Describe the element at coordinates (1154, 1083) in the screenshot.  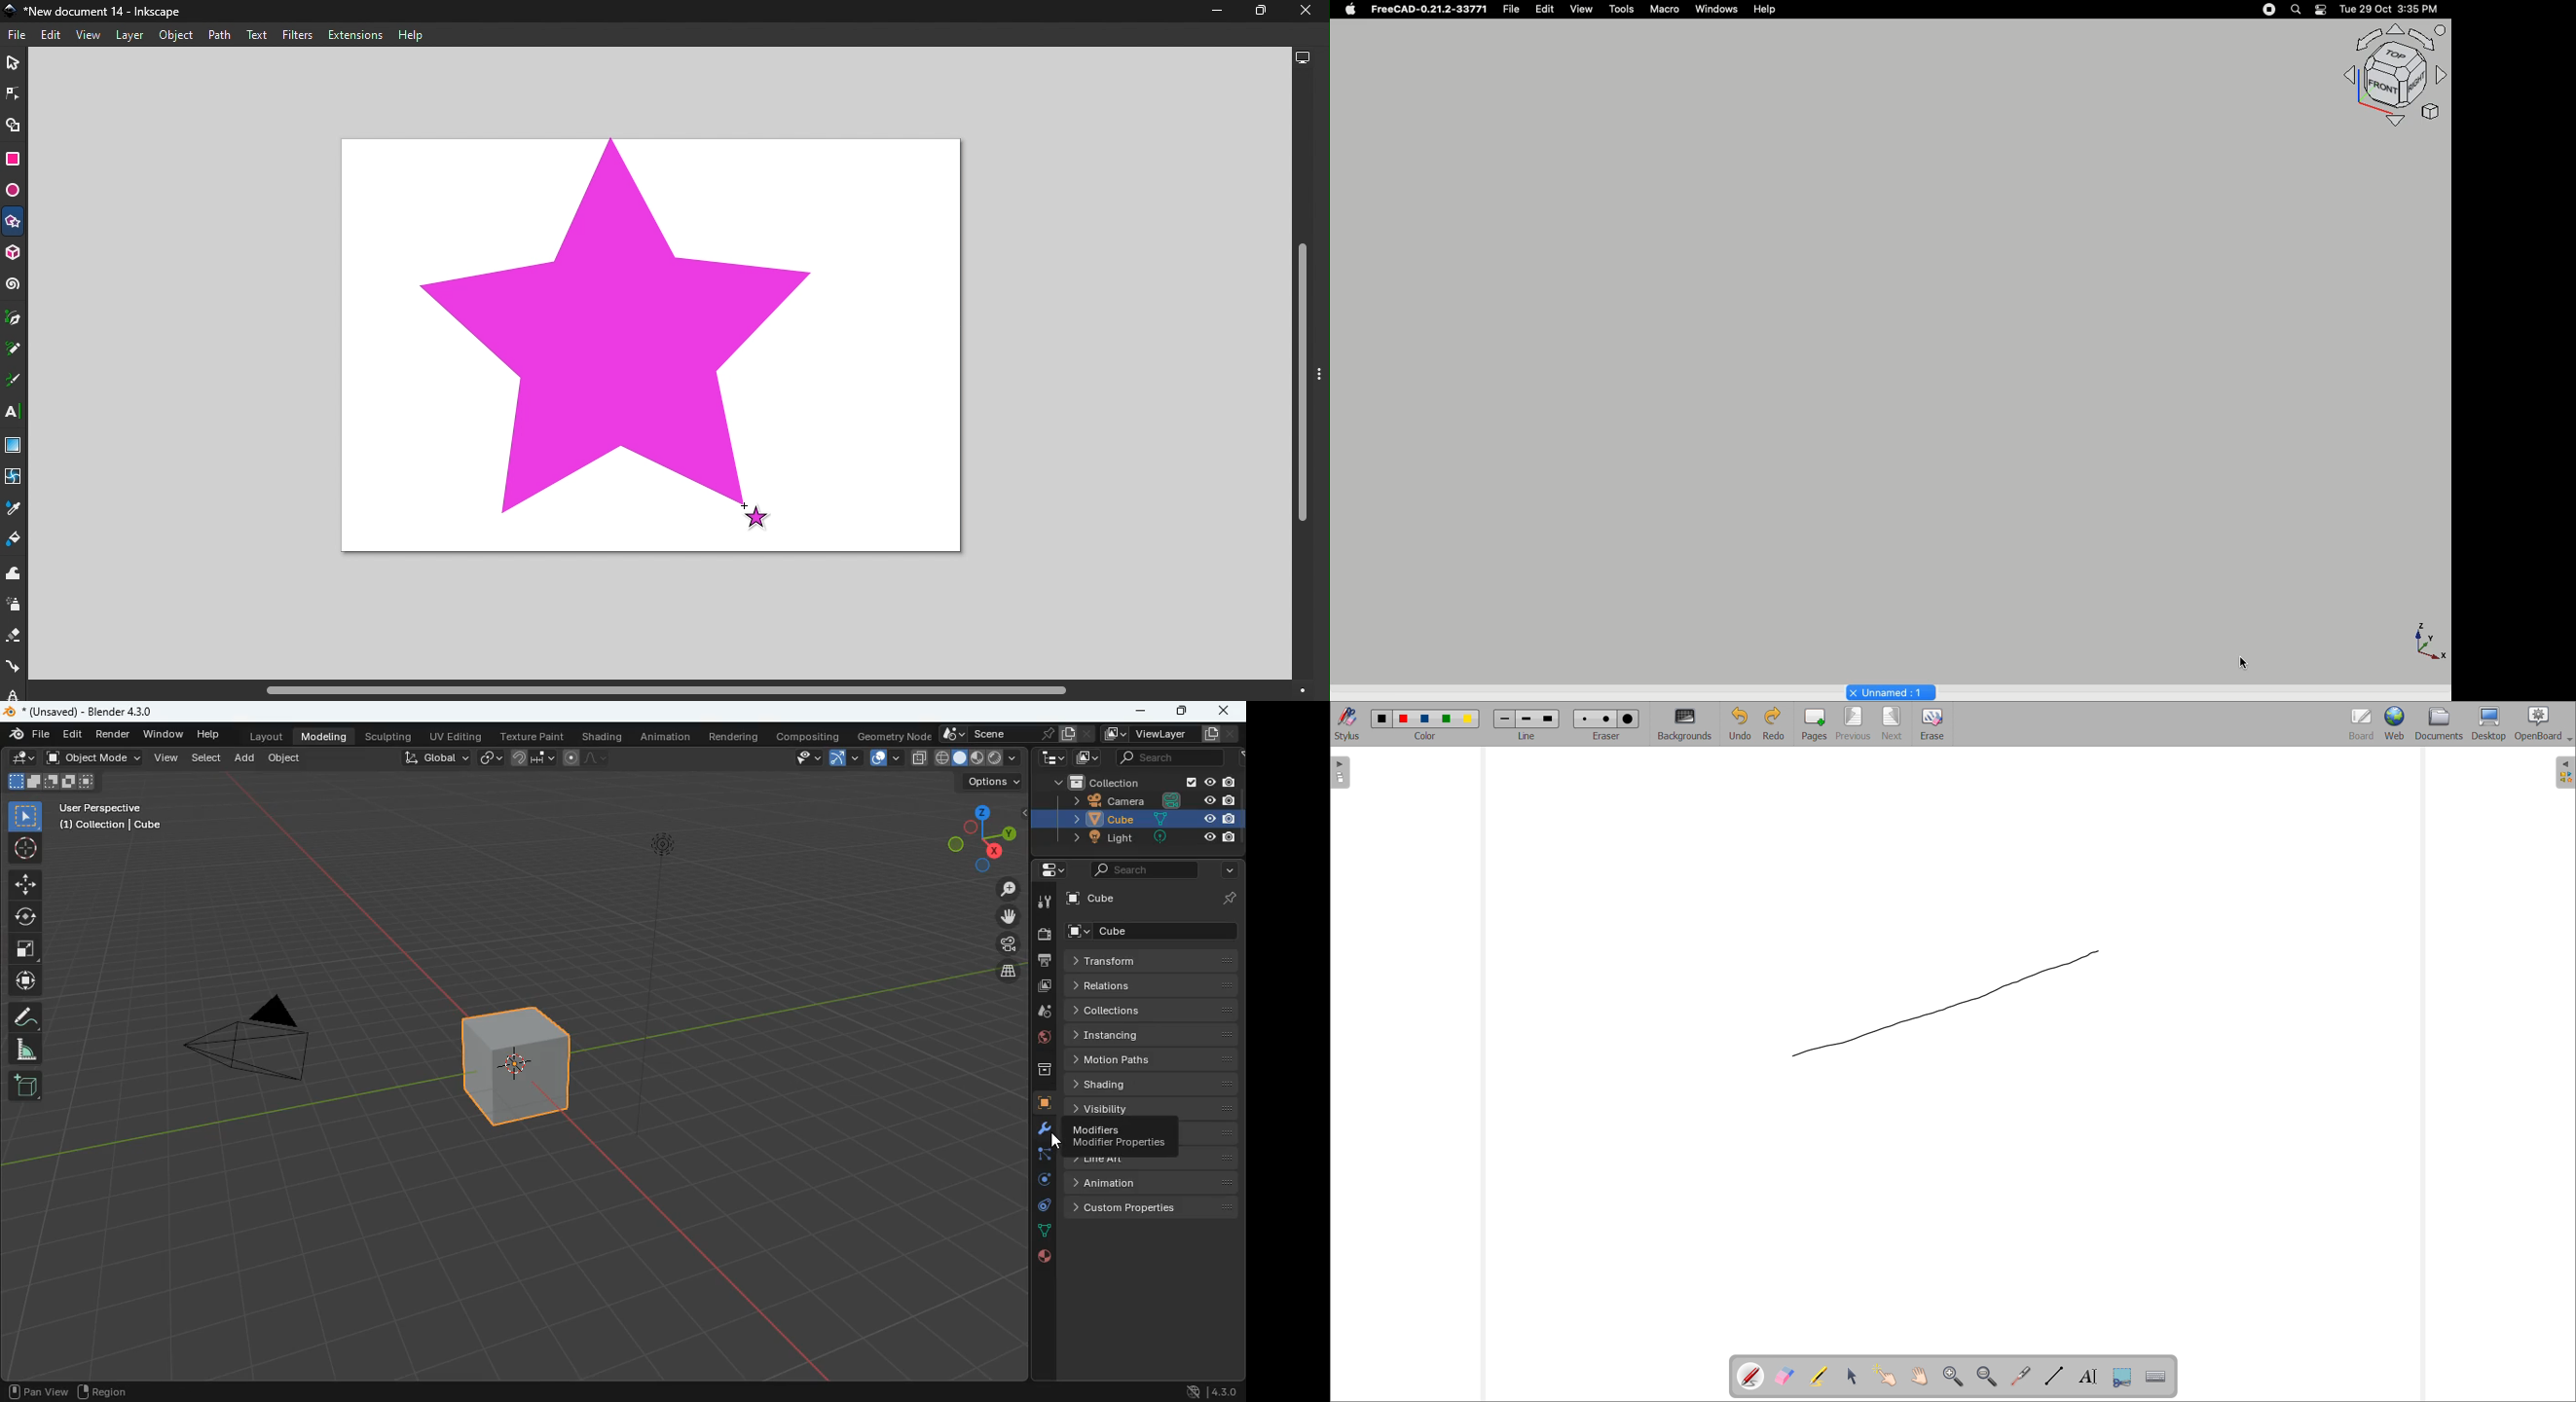
I see `shading` at that location.